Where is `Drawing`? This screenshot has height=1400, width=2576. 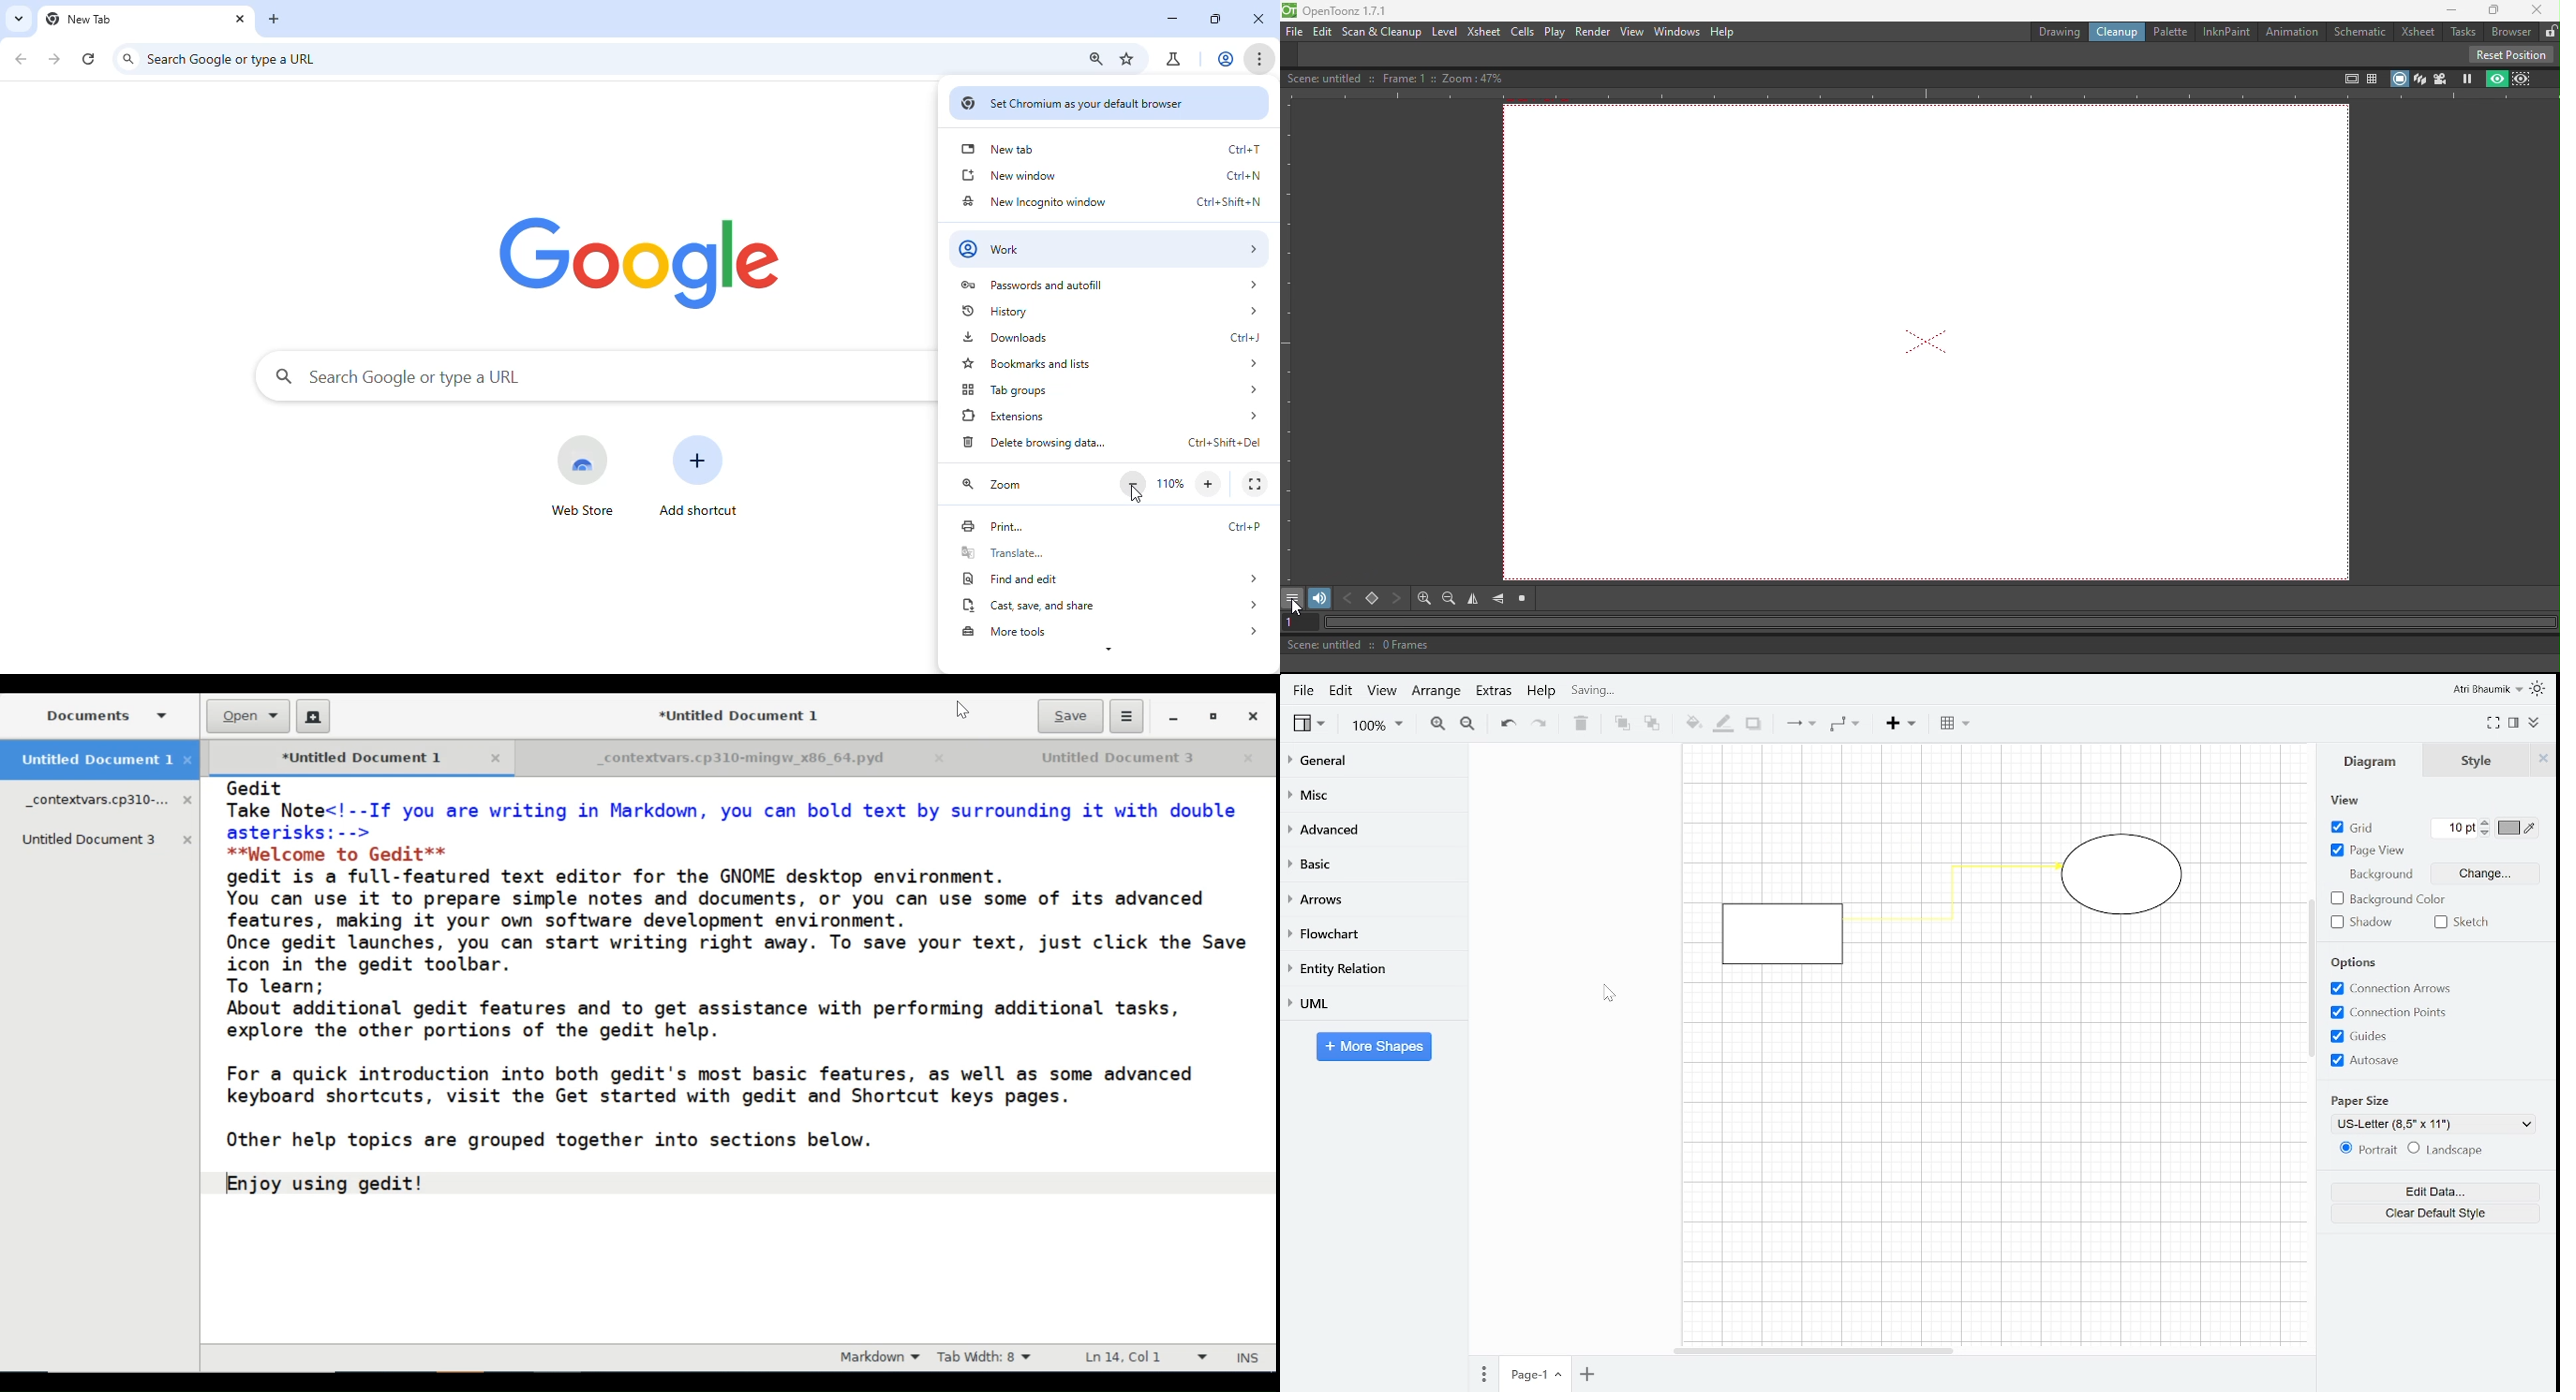 Drawing is located at coordinates (2048, 30).